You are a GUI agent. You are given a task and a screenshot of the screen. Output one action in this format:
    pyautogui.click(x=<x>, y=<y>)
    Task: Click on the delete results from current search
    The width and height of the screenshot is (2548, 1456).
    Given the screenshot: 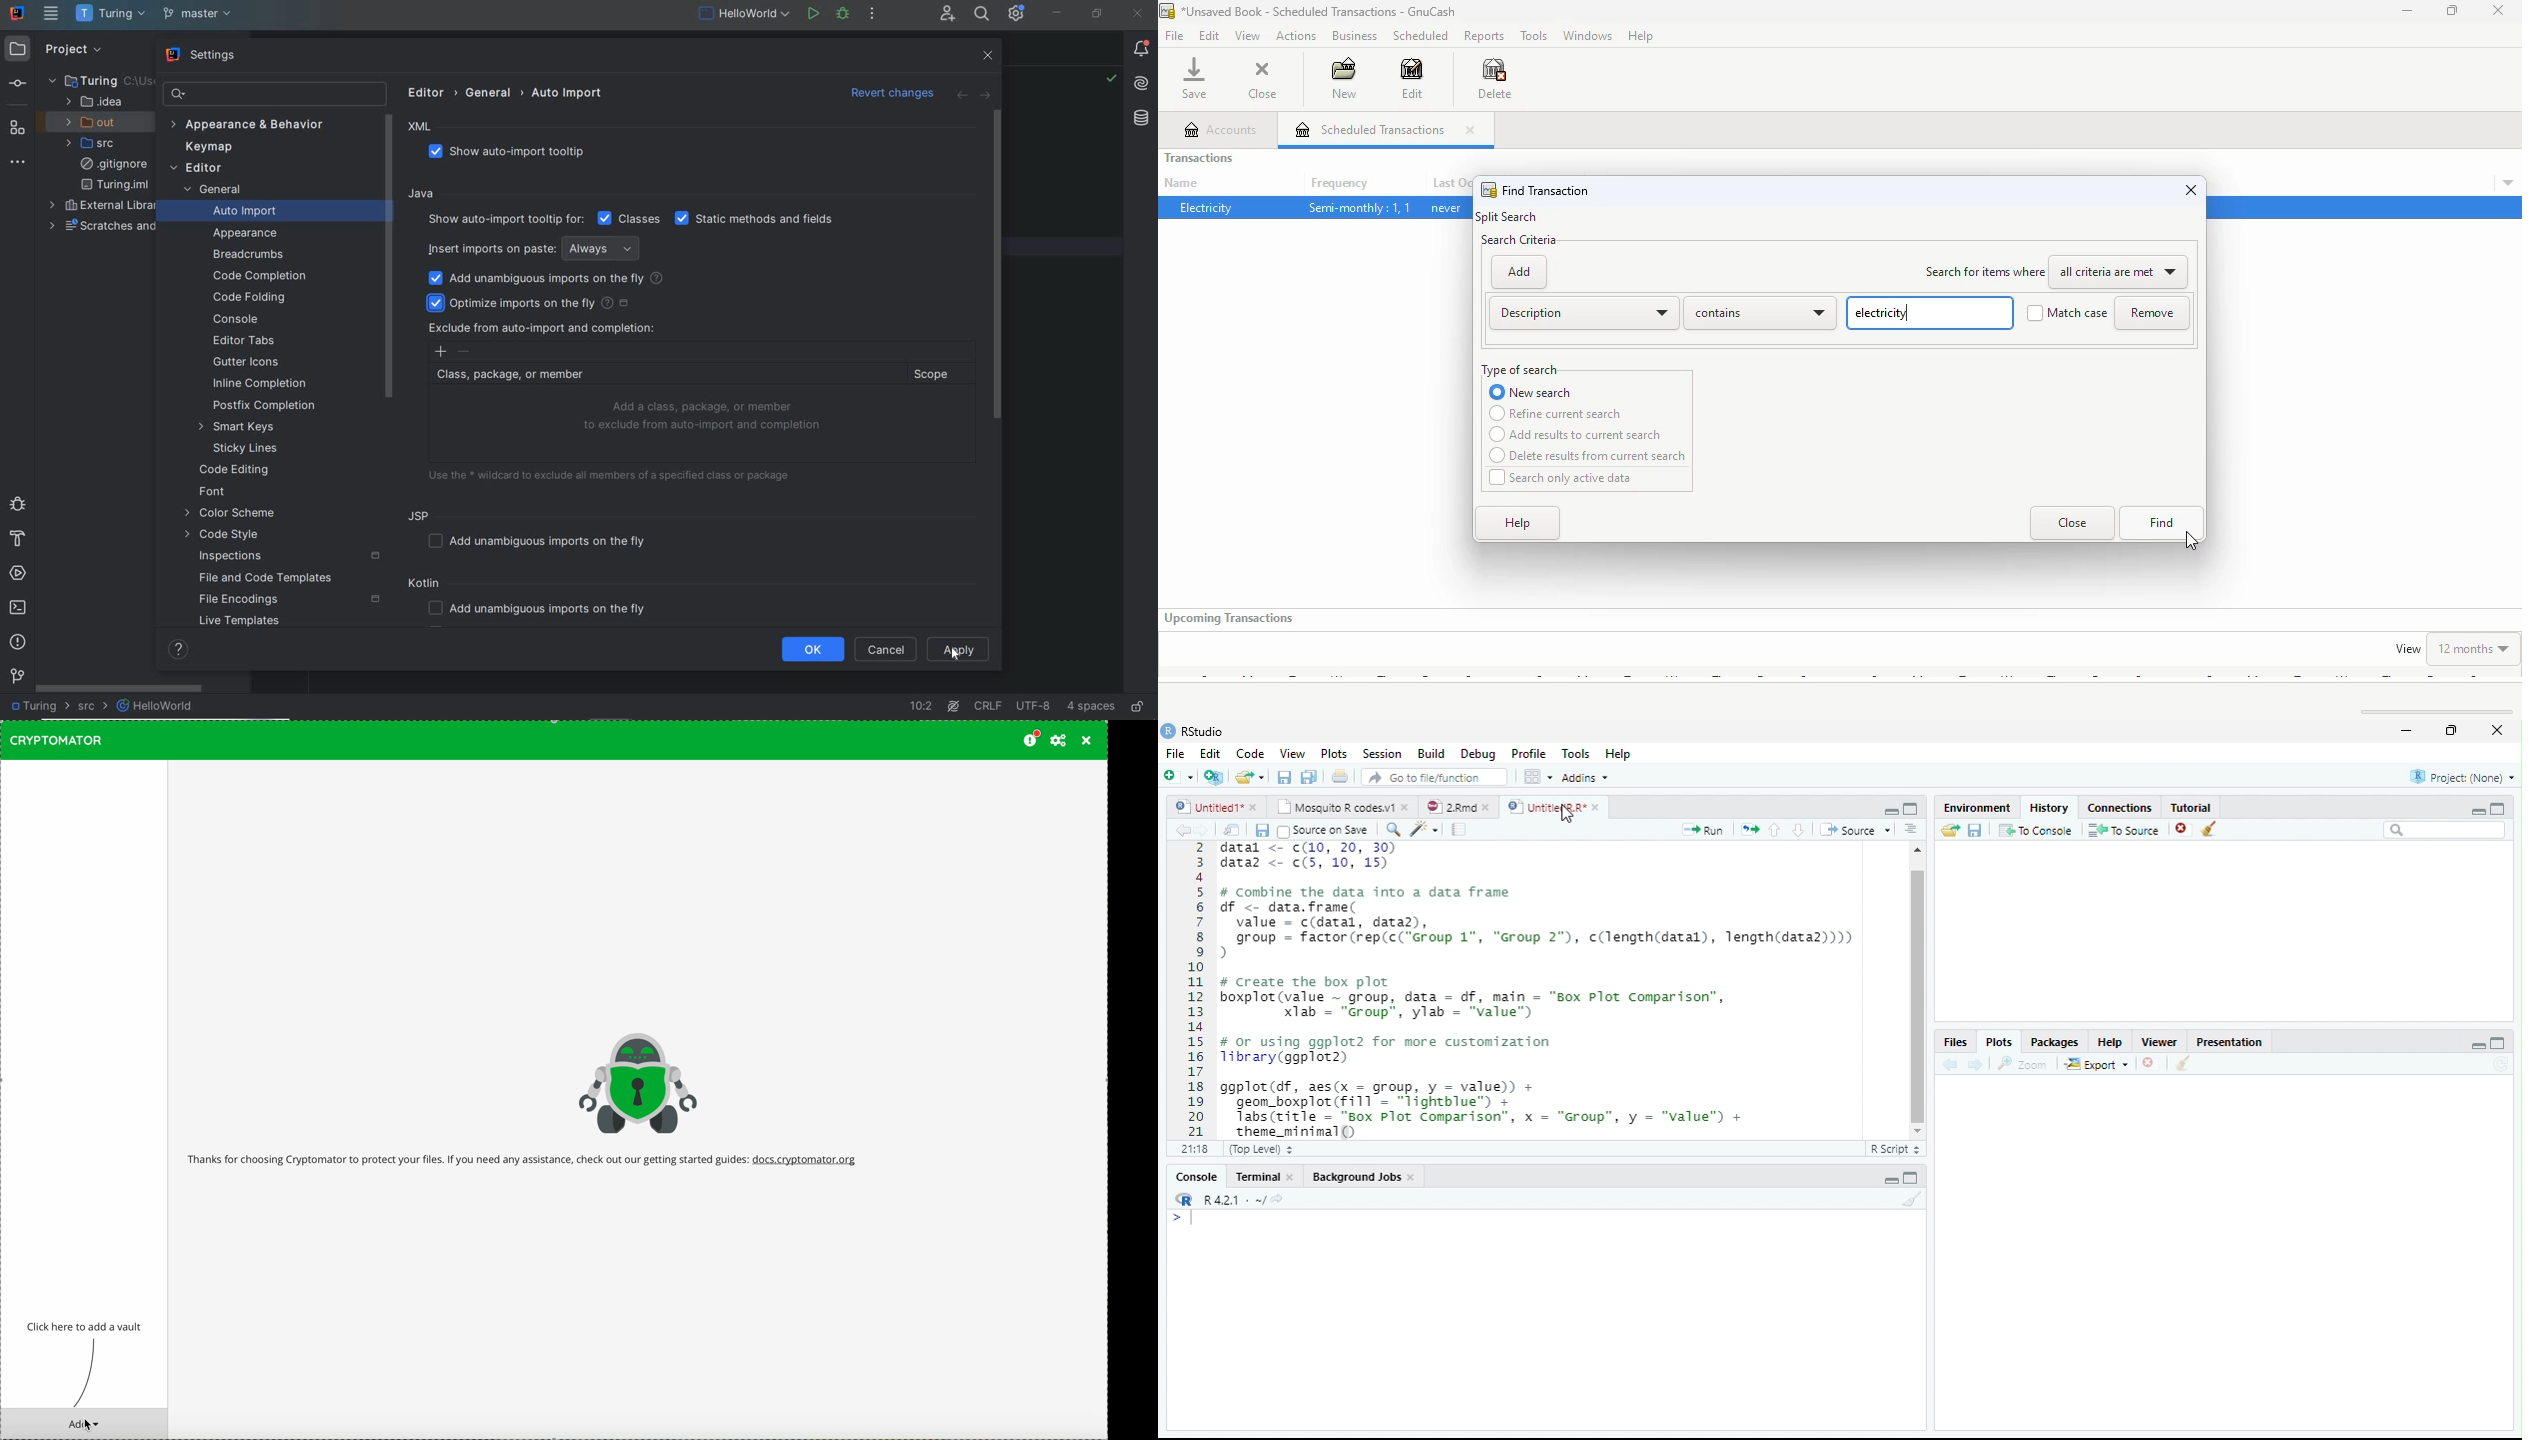 What is the action you would take?
    pyautogui.click(x=1588, y=456)
    